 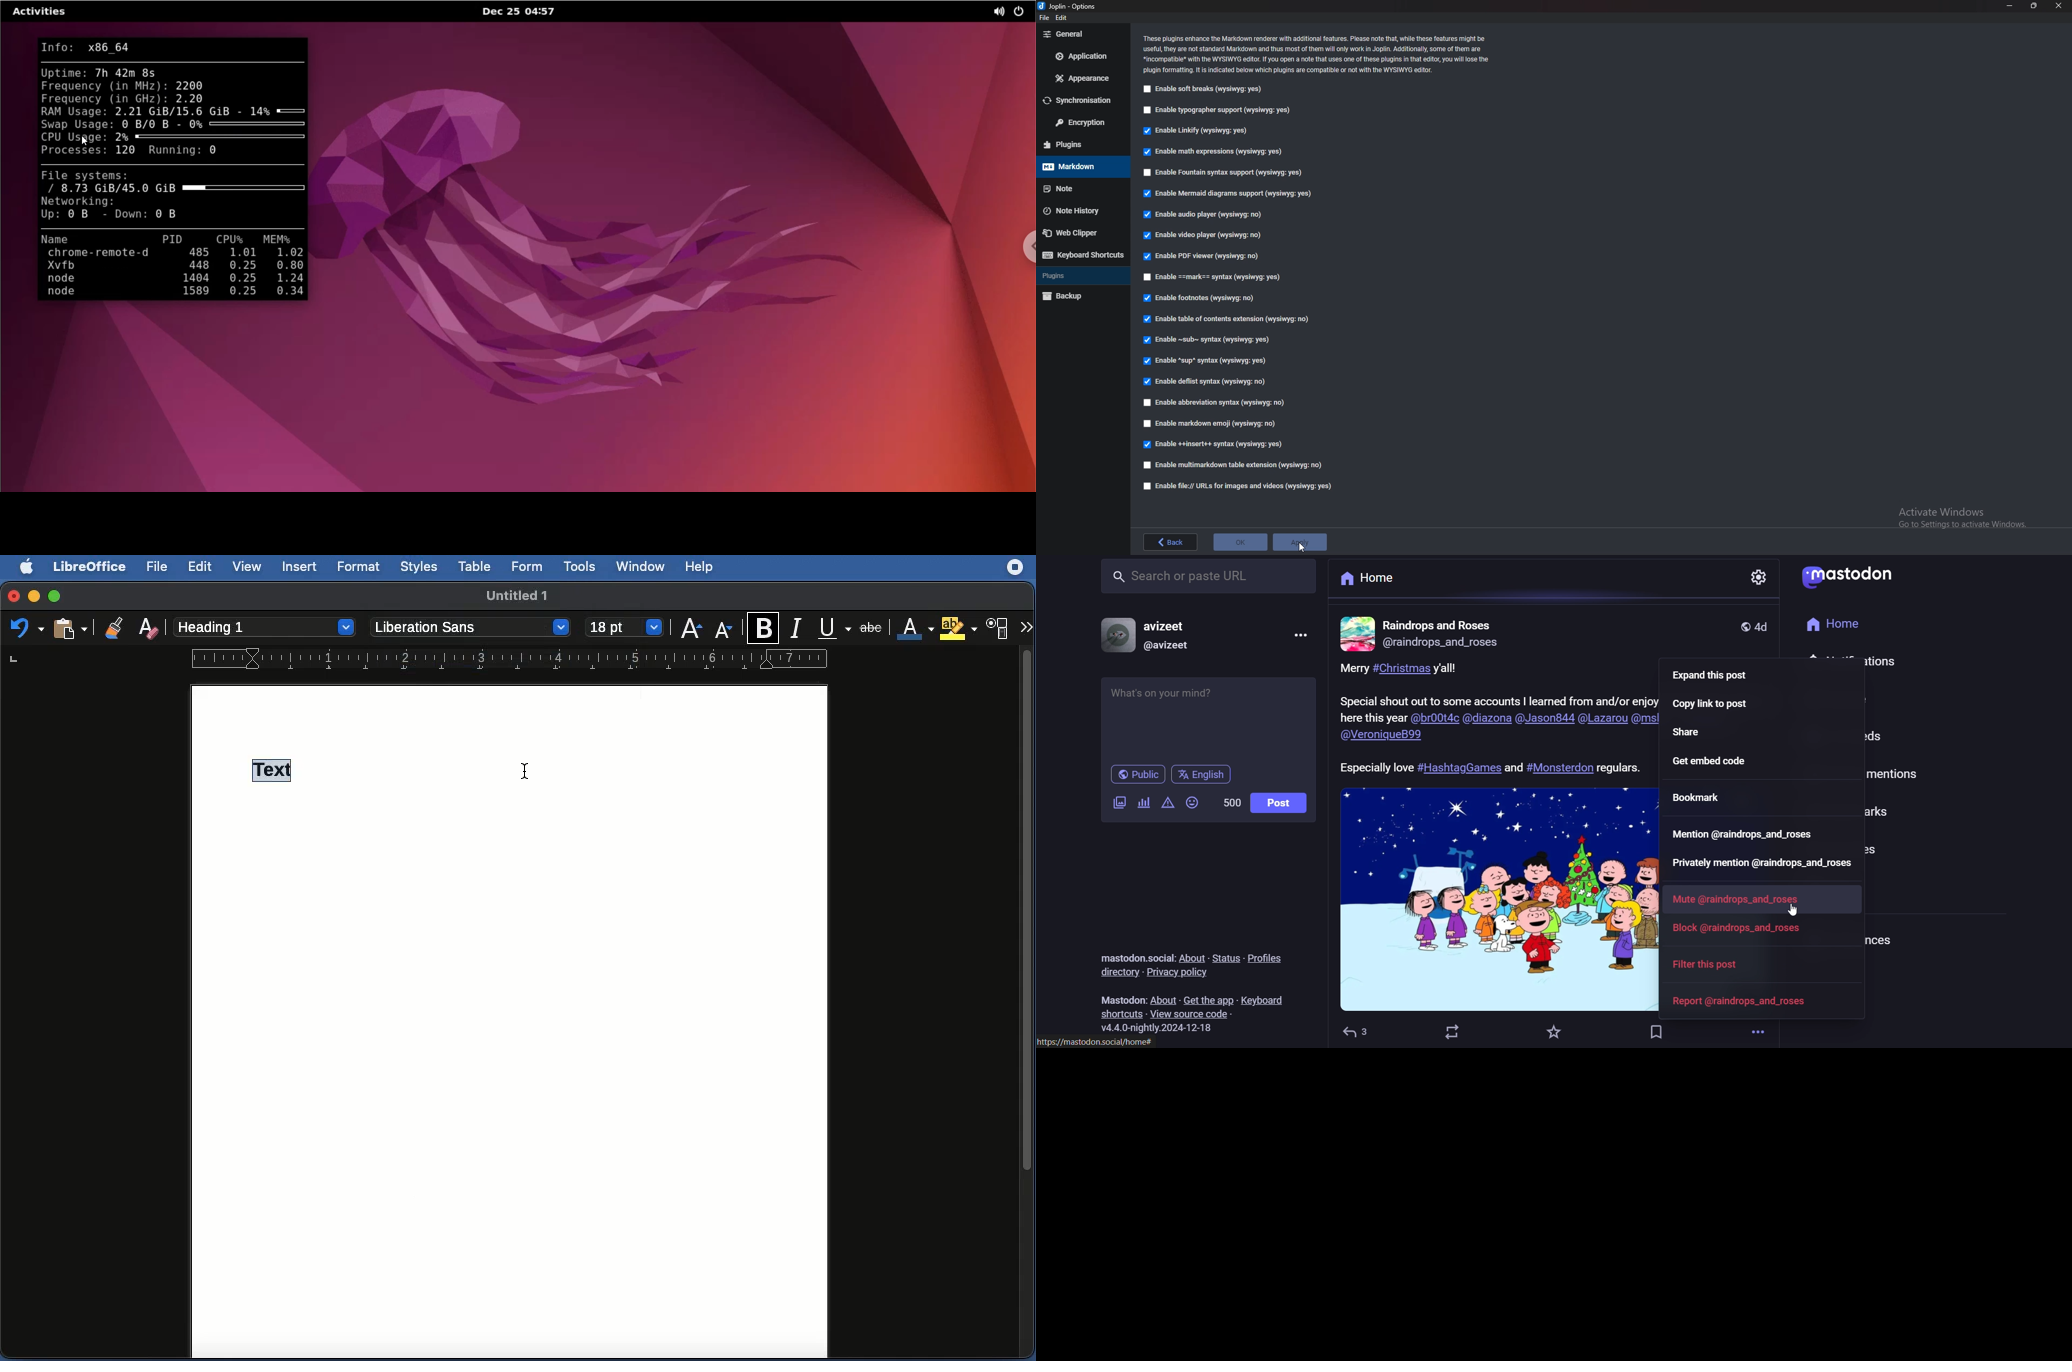 What do you see at coordinates (1161, 996) in the screenshot?
I see `about` at bounding box center [1161, 996].